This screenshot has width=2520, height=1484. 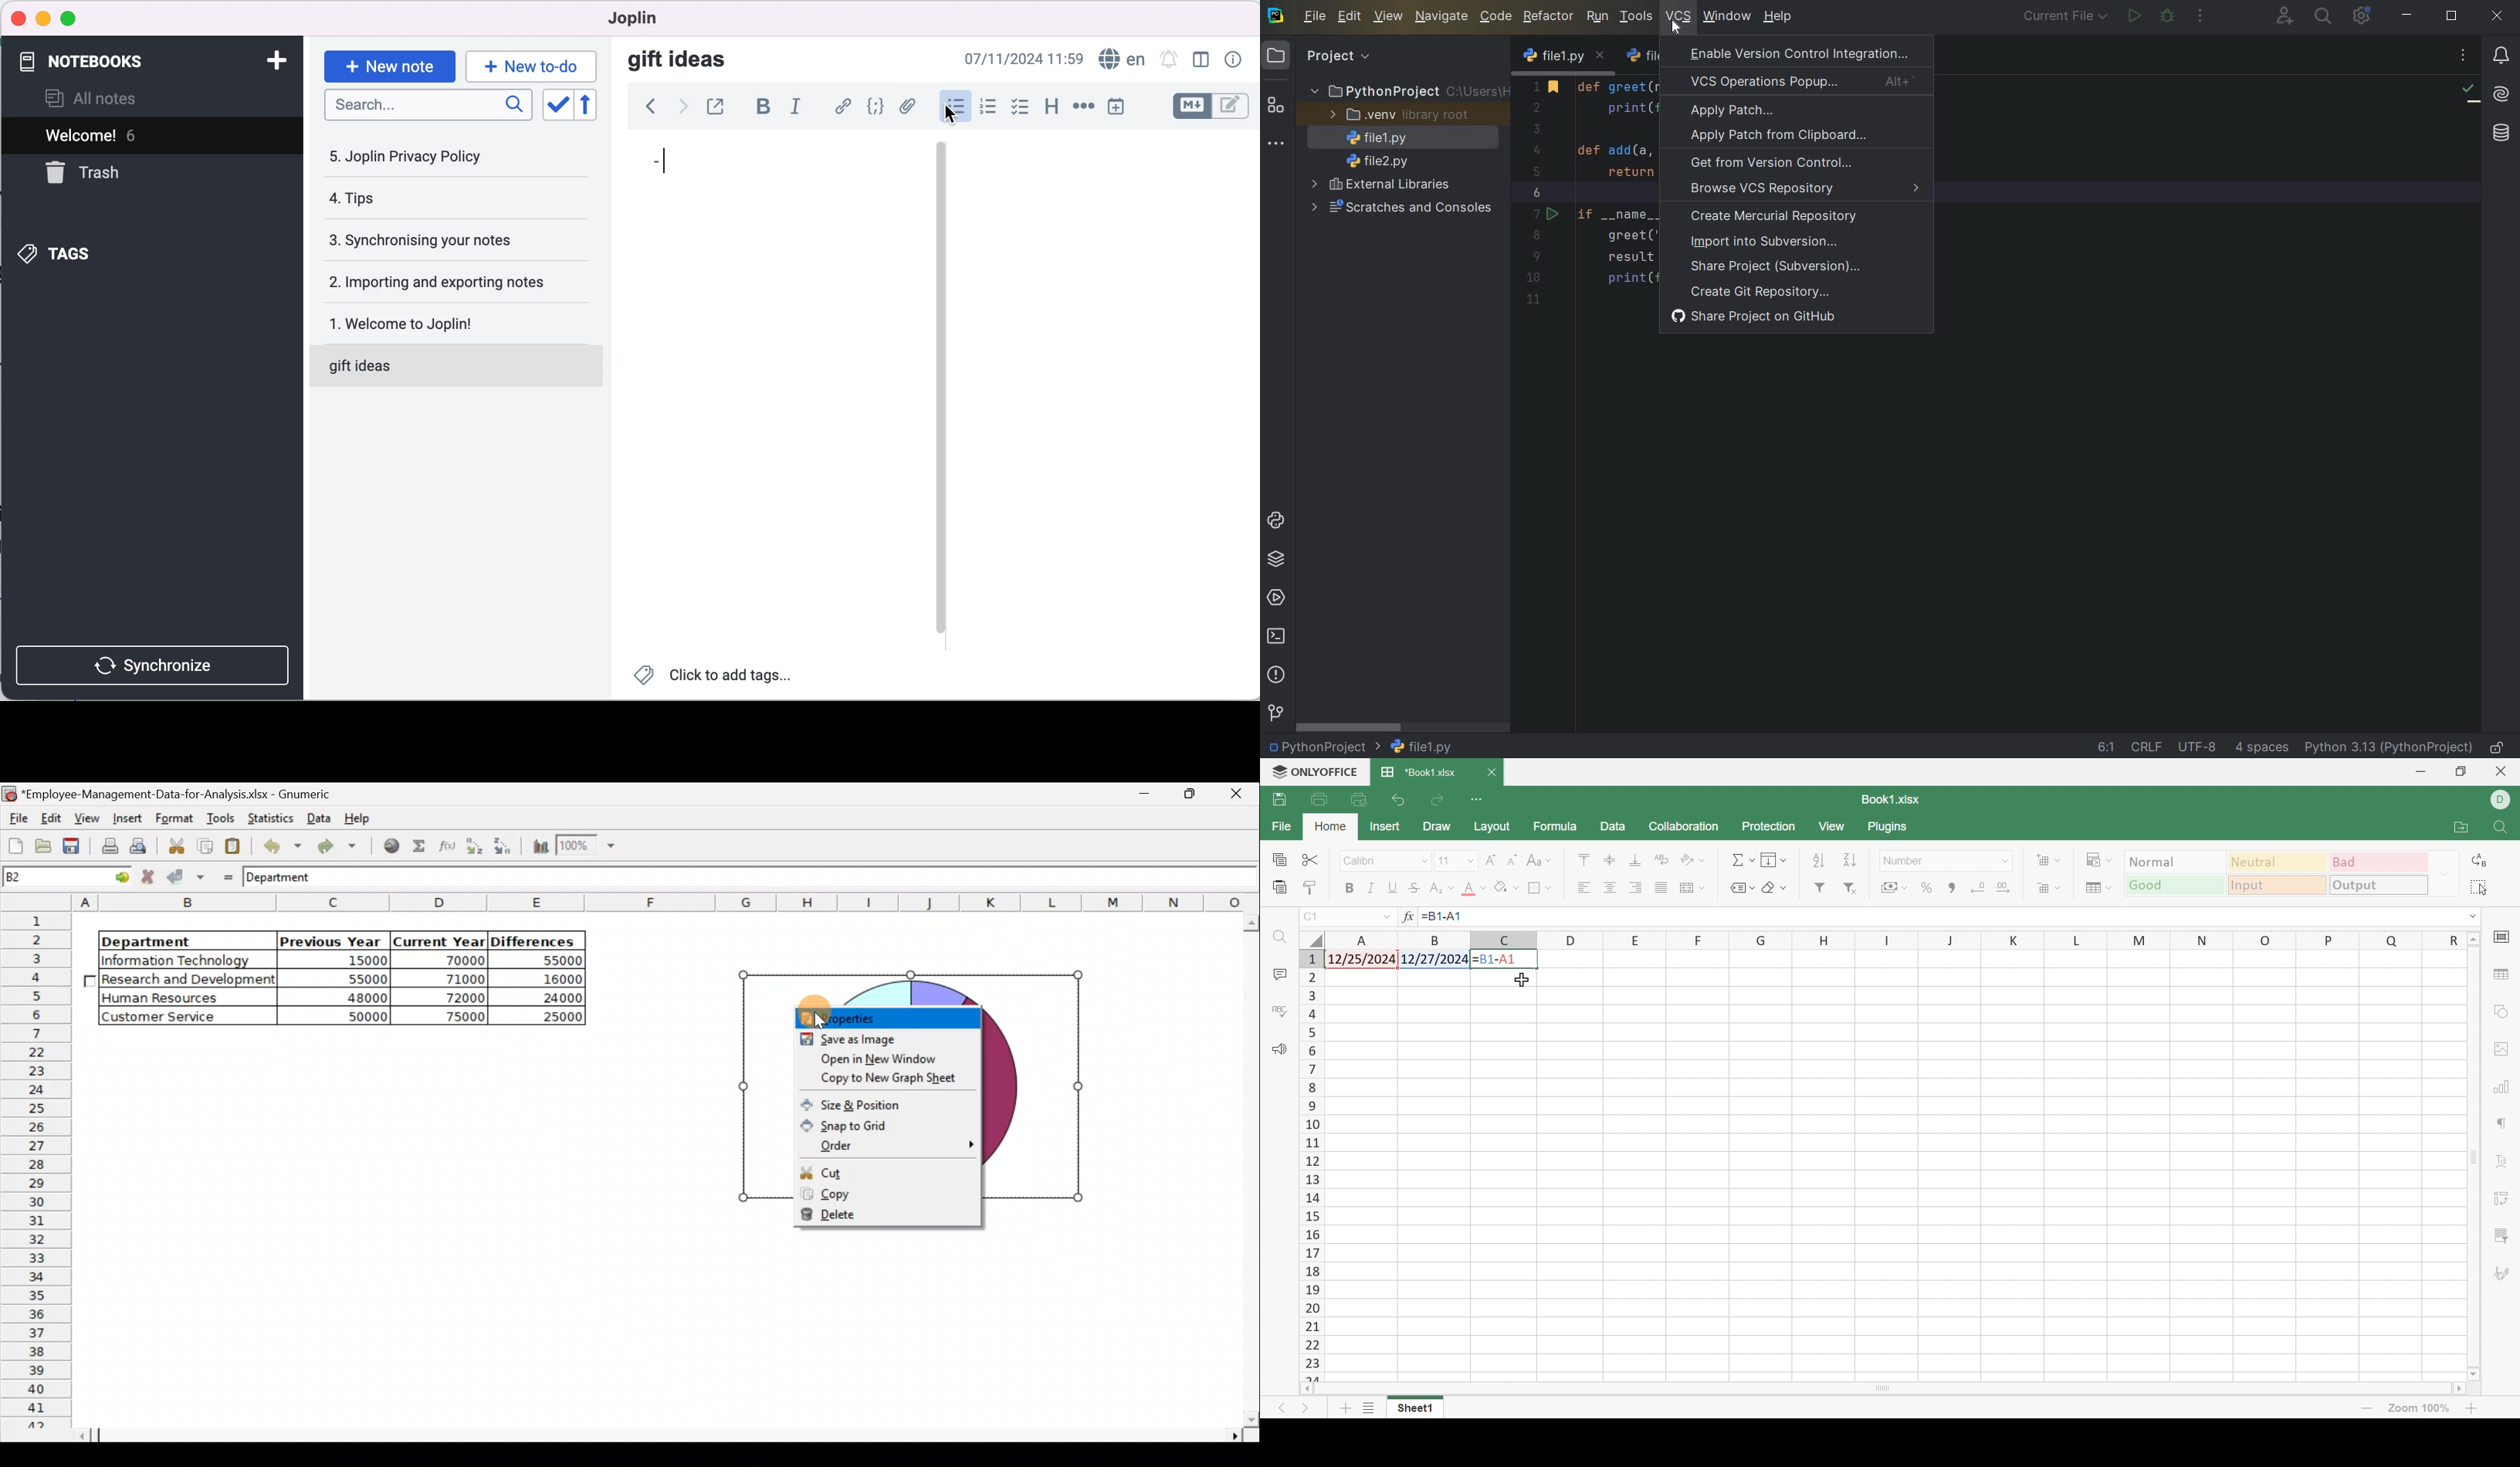 What do you see at coordinates (1851, 888) in the screenshot?
I see `Remove filter` at bounding box center [1851, 888].